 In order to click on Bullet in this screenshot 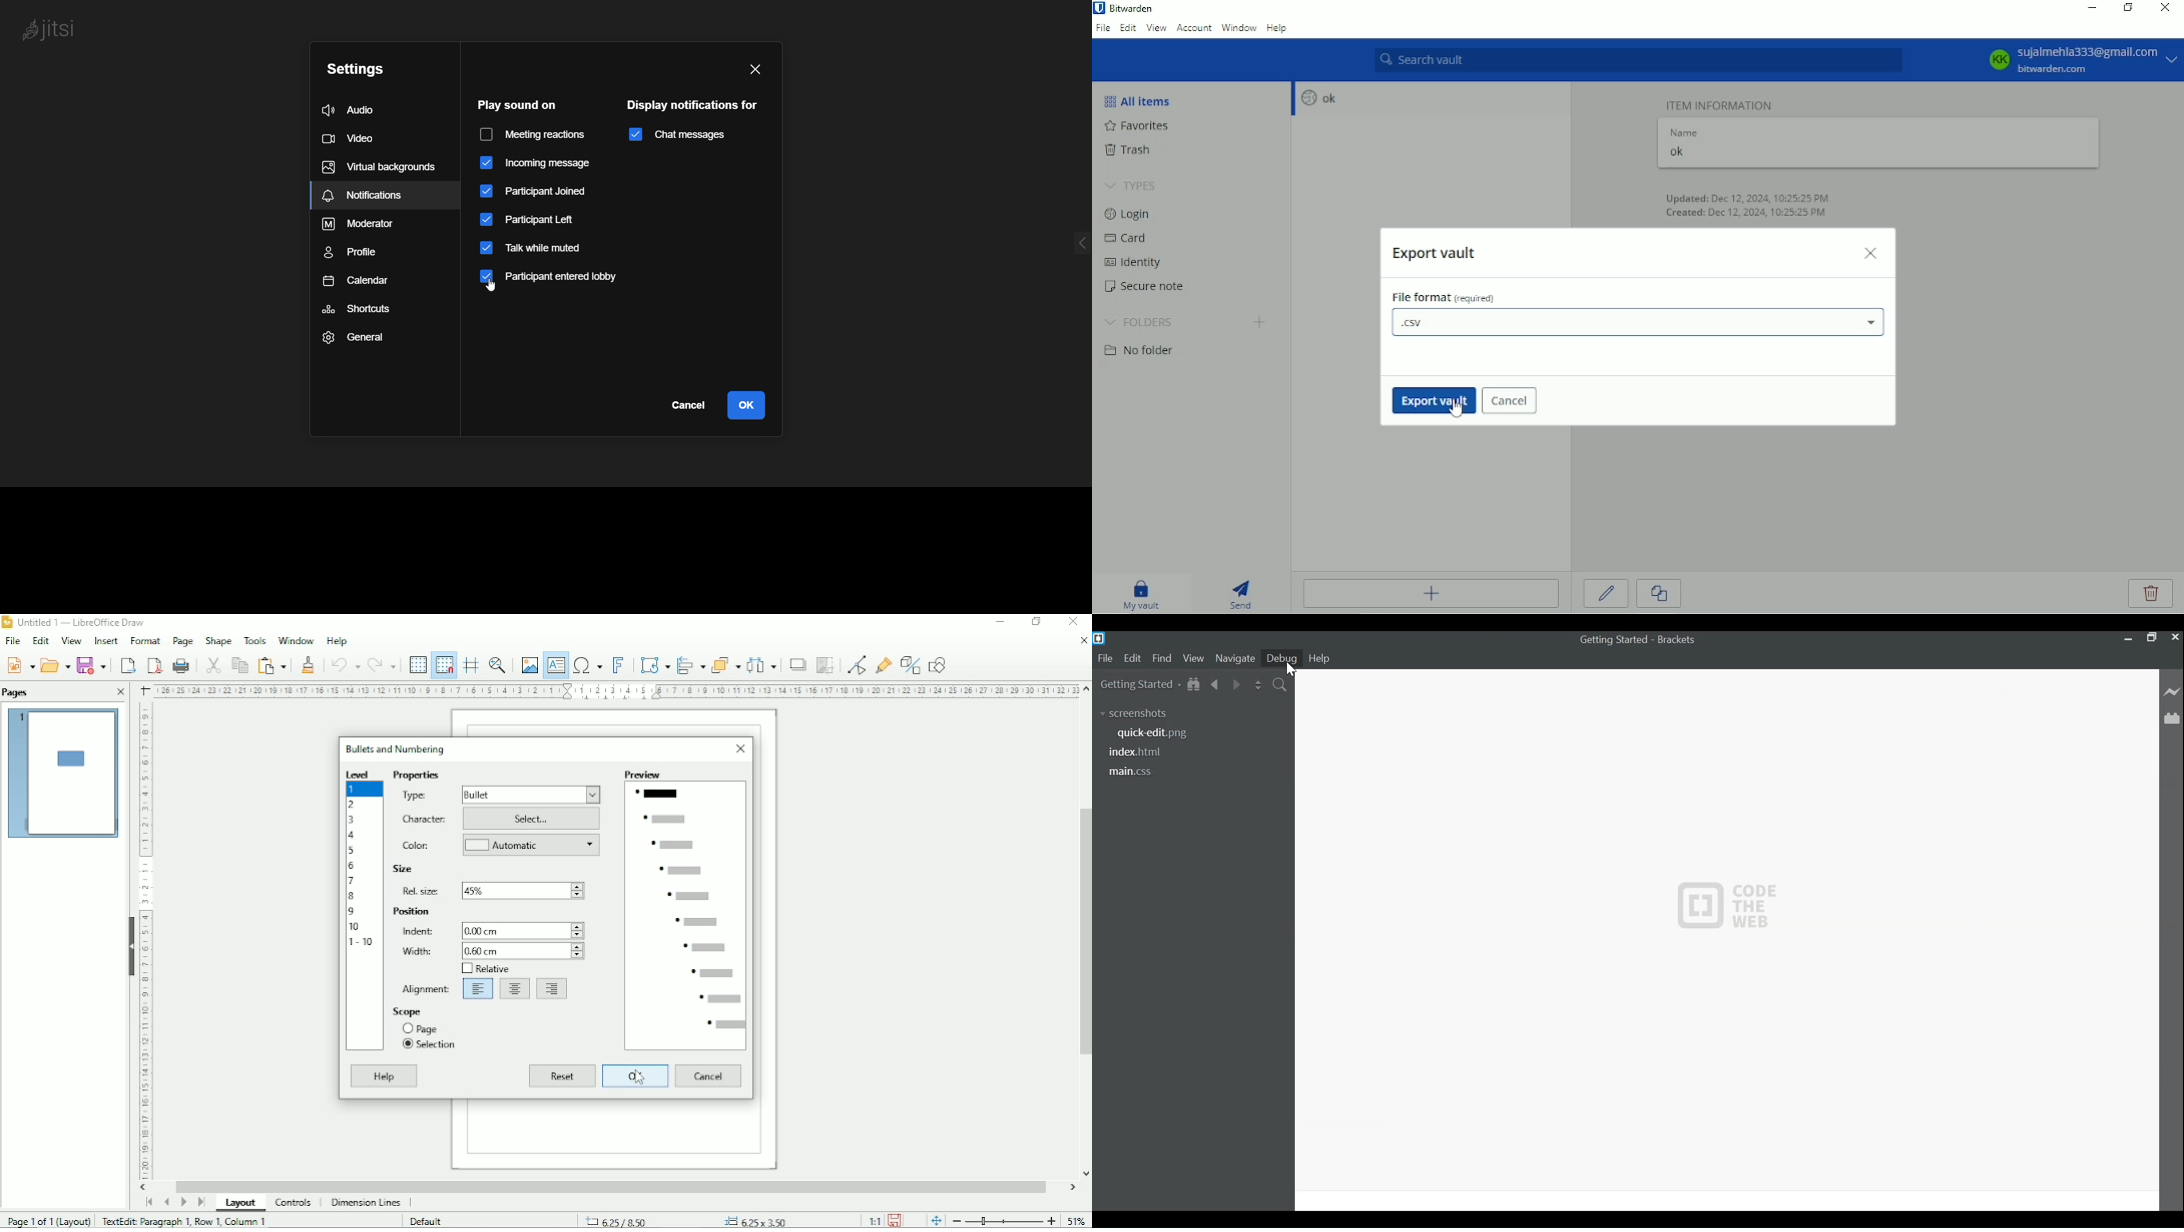, I will do `click(532, 794)`.